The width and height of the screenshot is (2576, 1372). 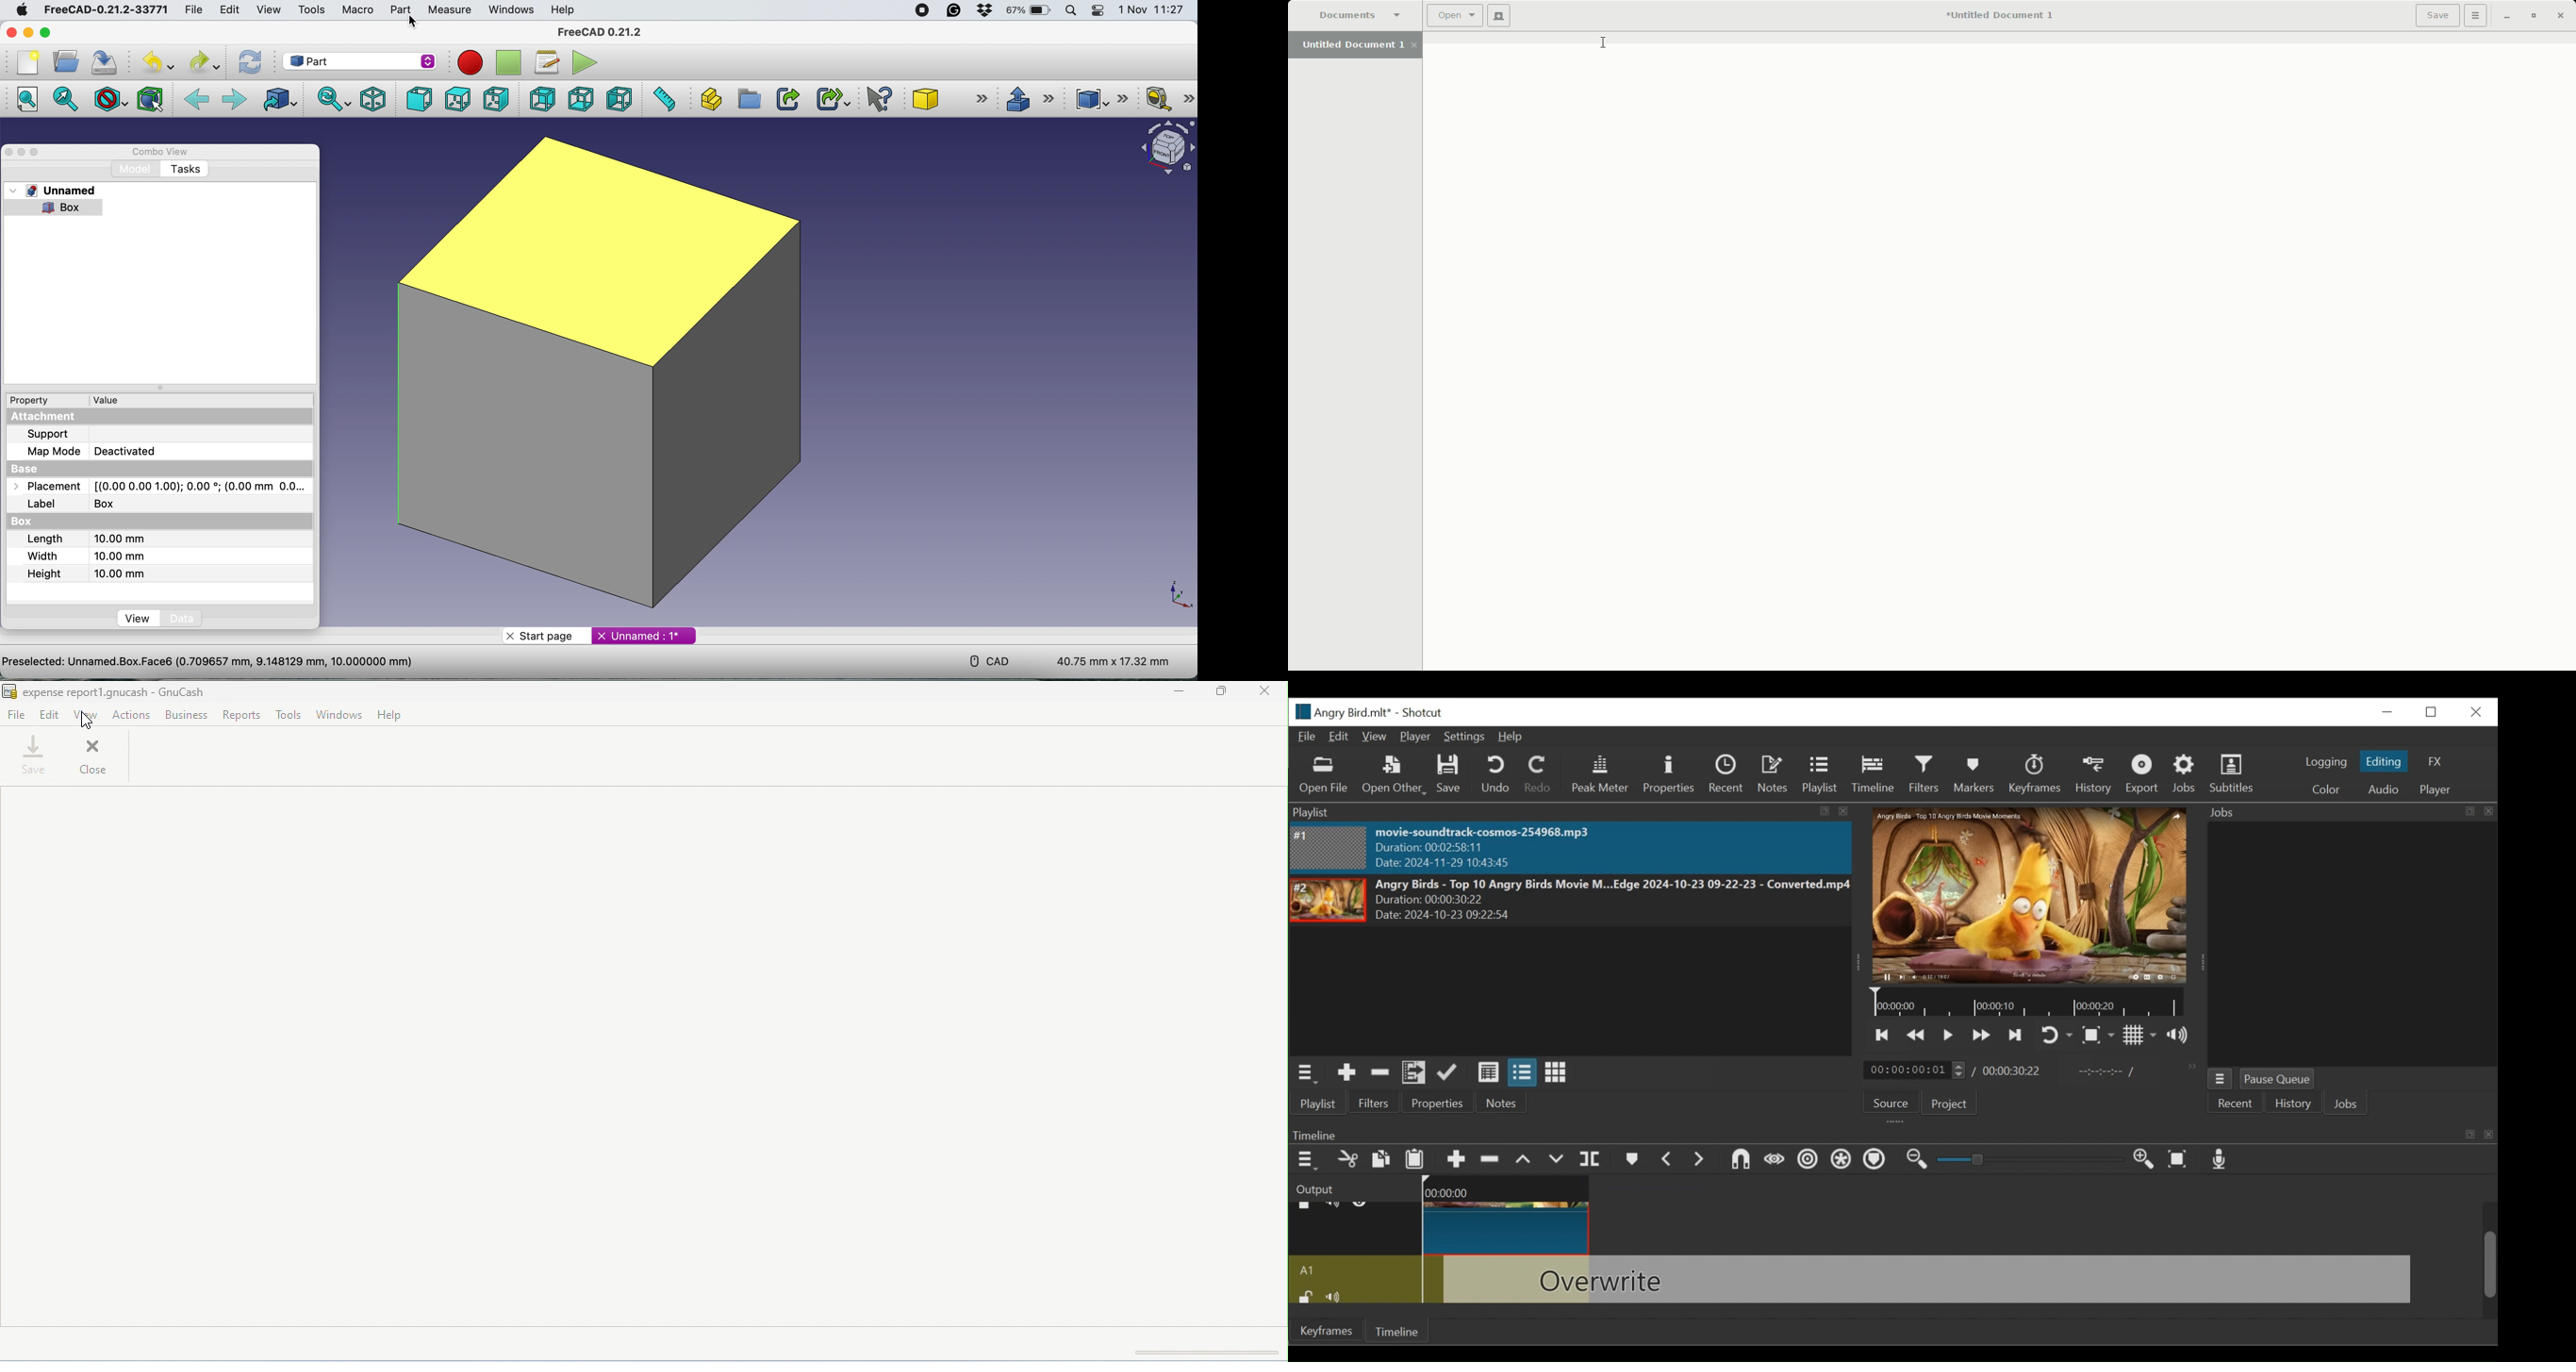 I want to click on macro, so click(x=357, y=10).